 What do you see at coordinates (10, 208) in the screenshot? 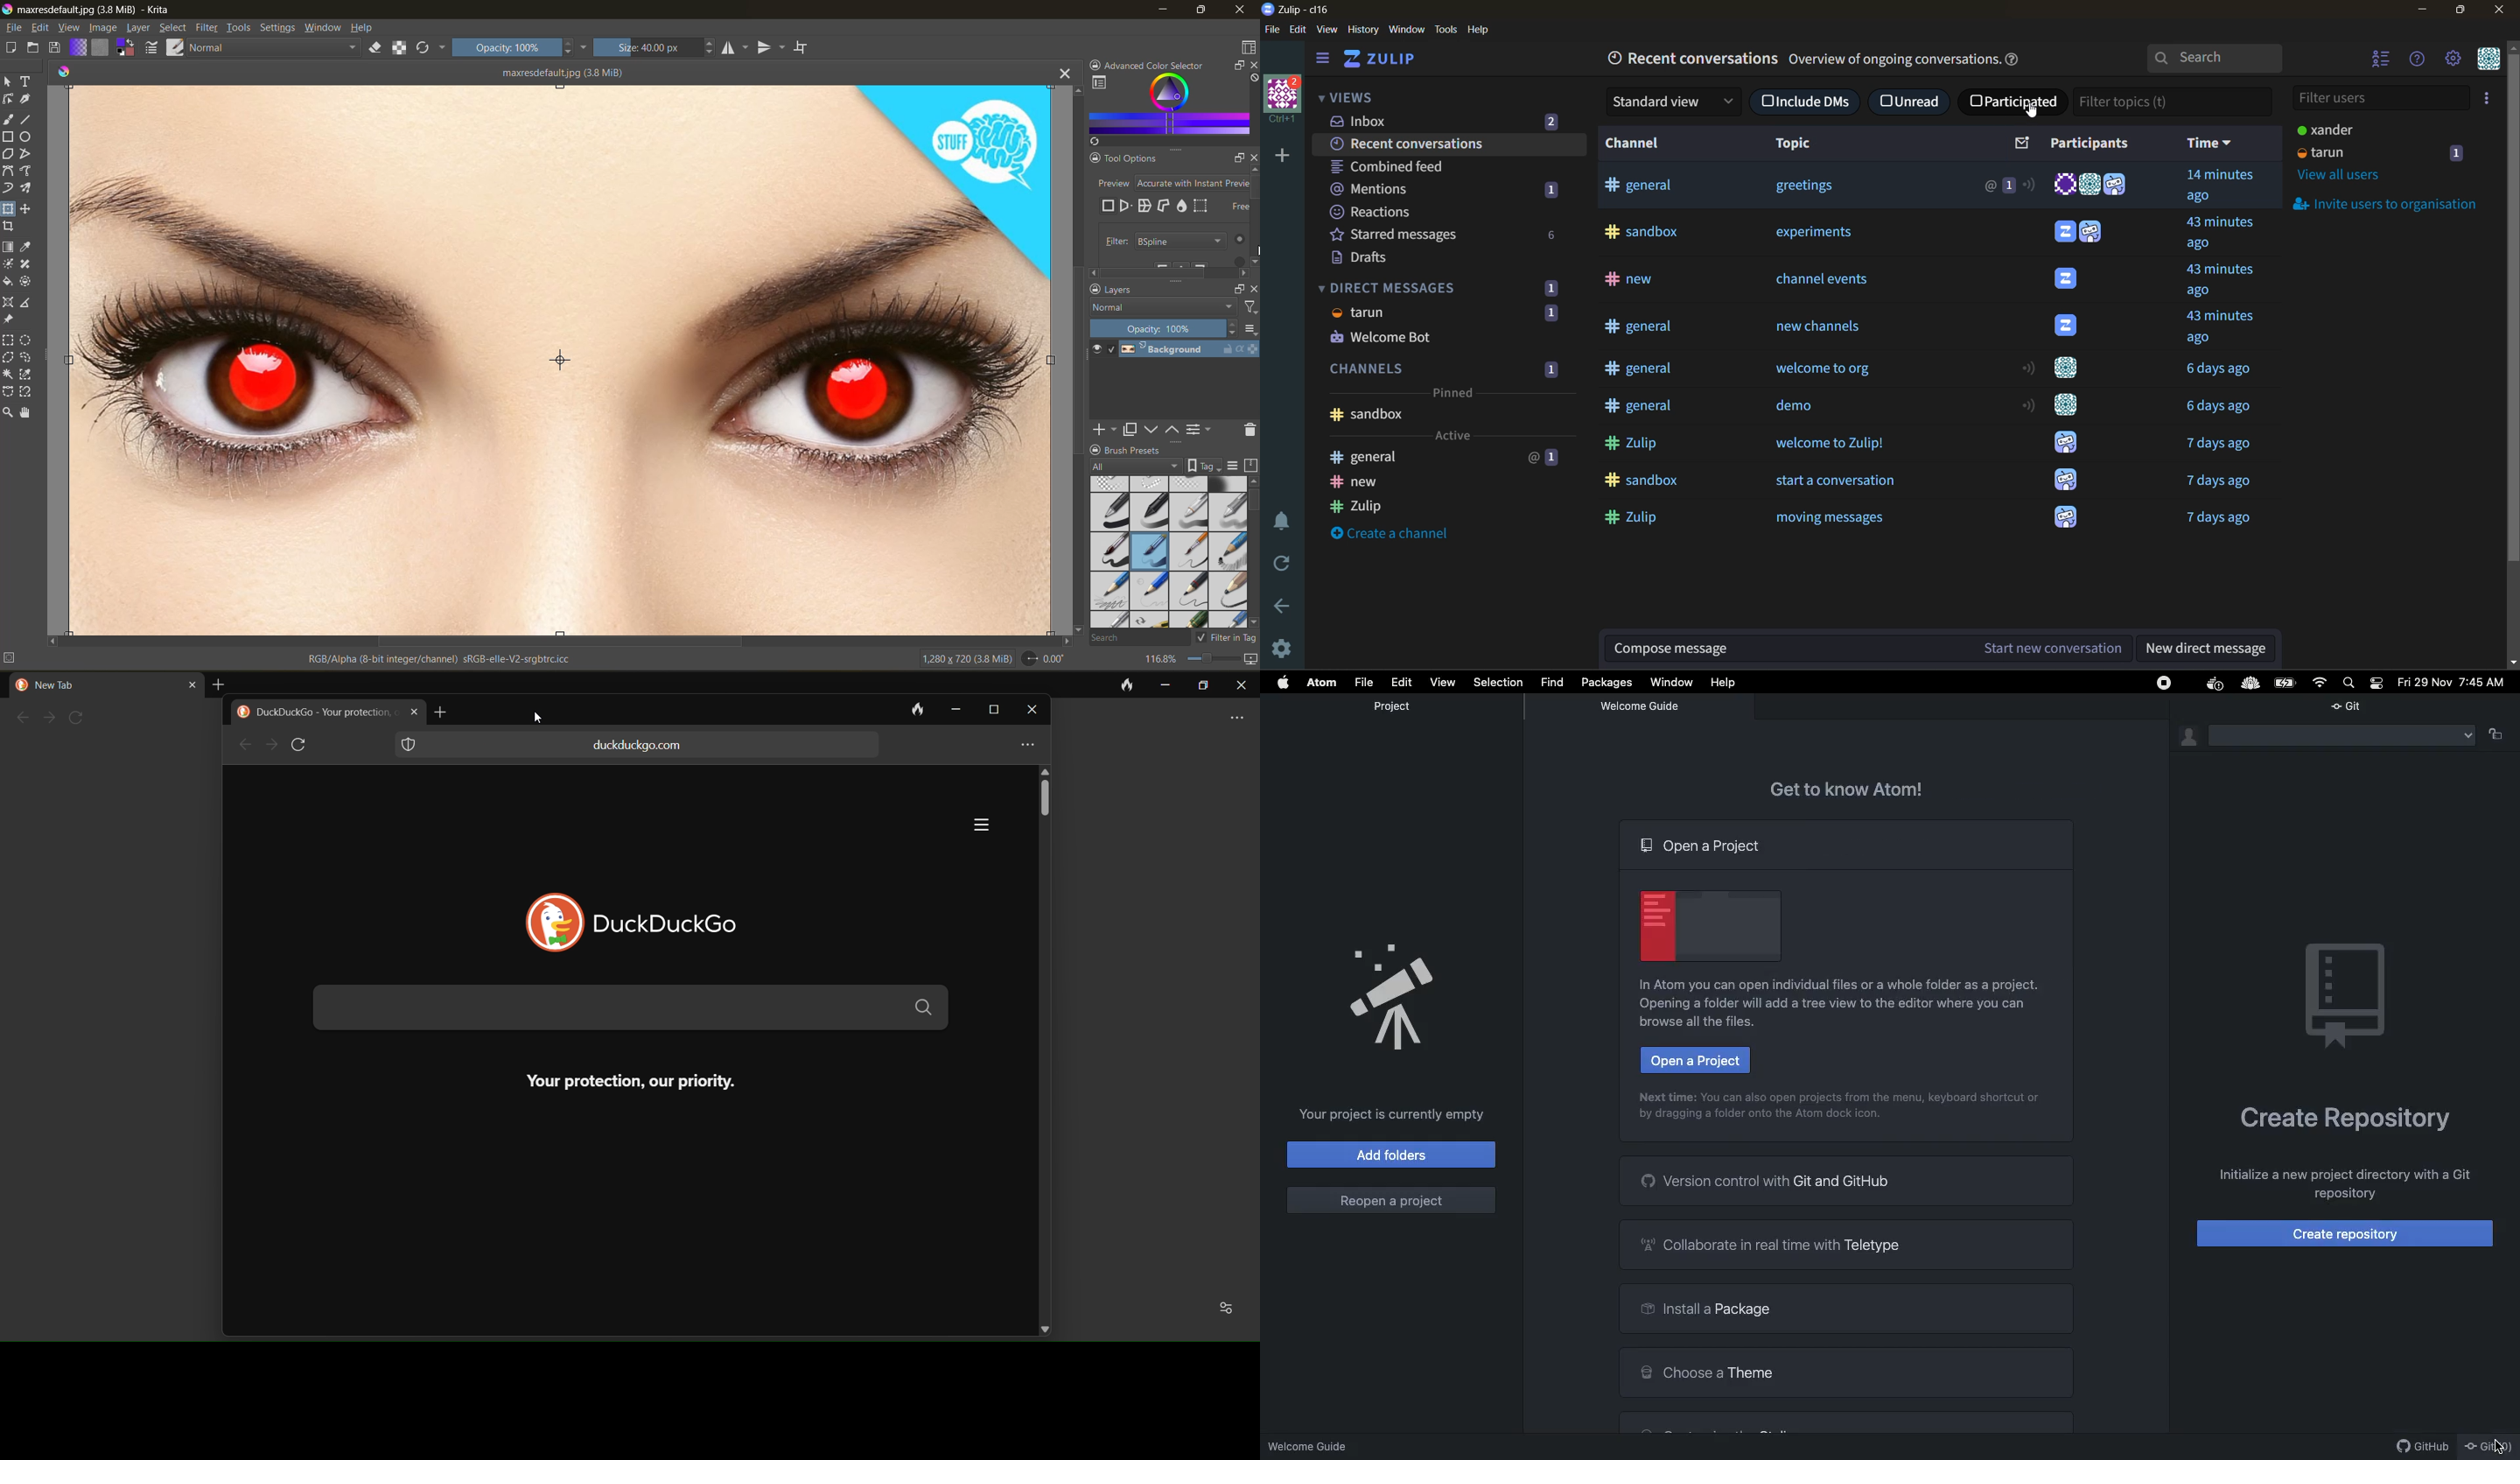
I see `tool` at bounding box center [10, 208].